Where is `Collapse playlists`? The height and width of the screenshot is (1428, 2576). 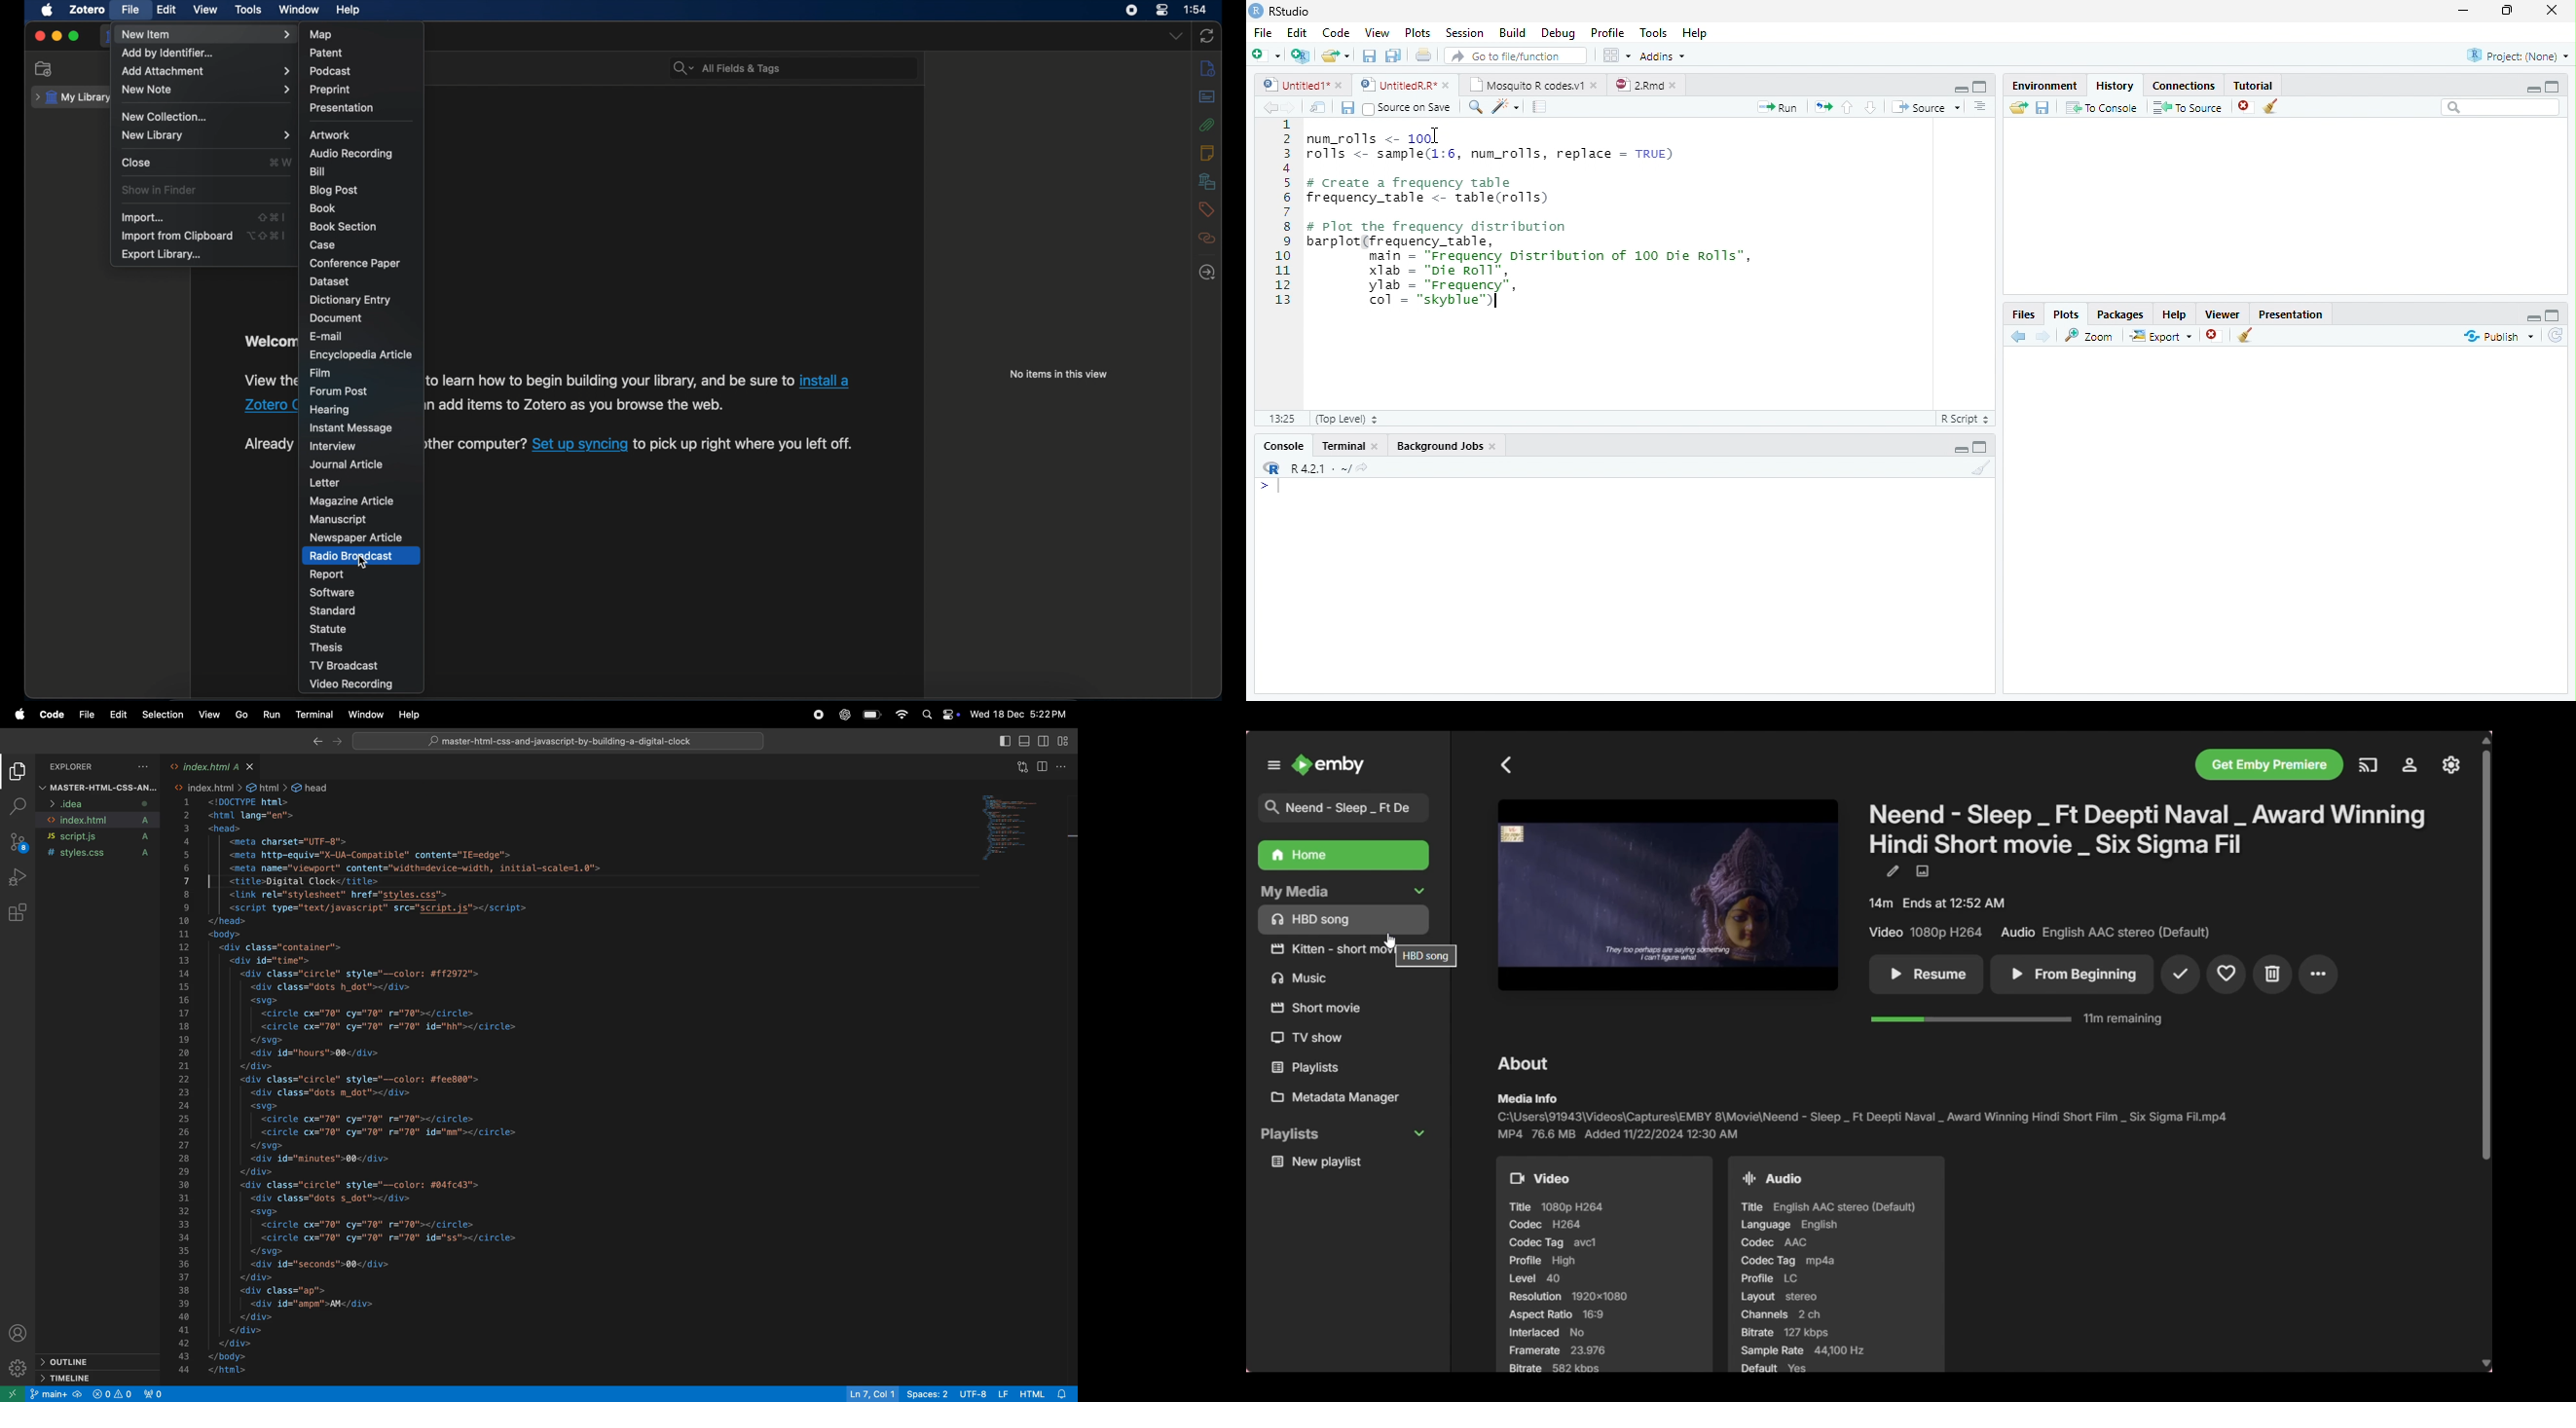
Collapse playlists is located at coordinates (1343, 1135).